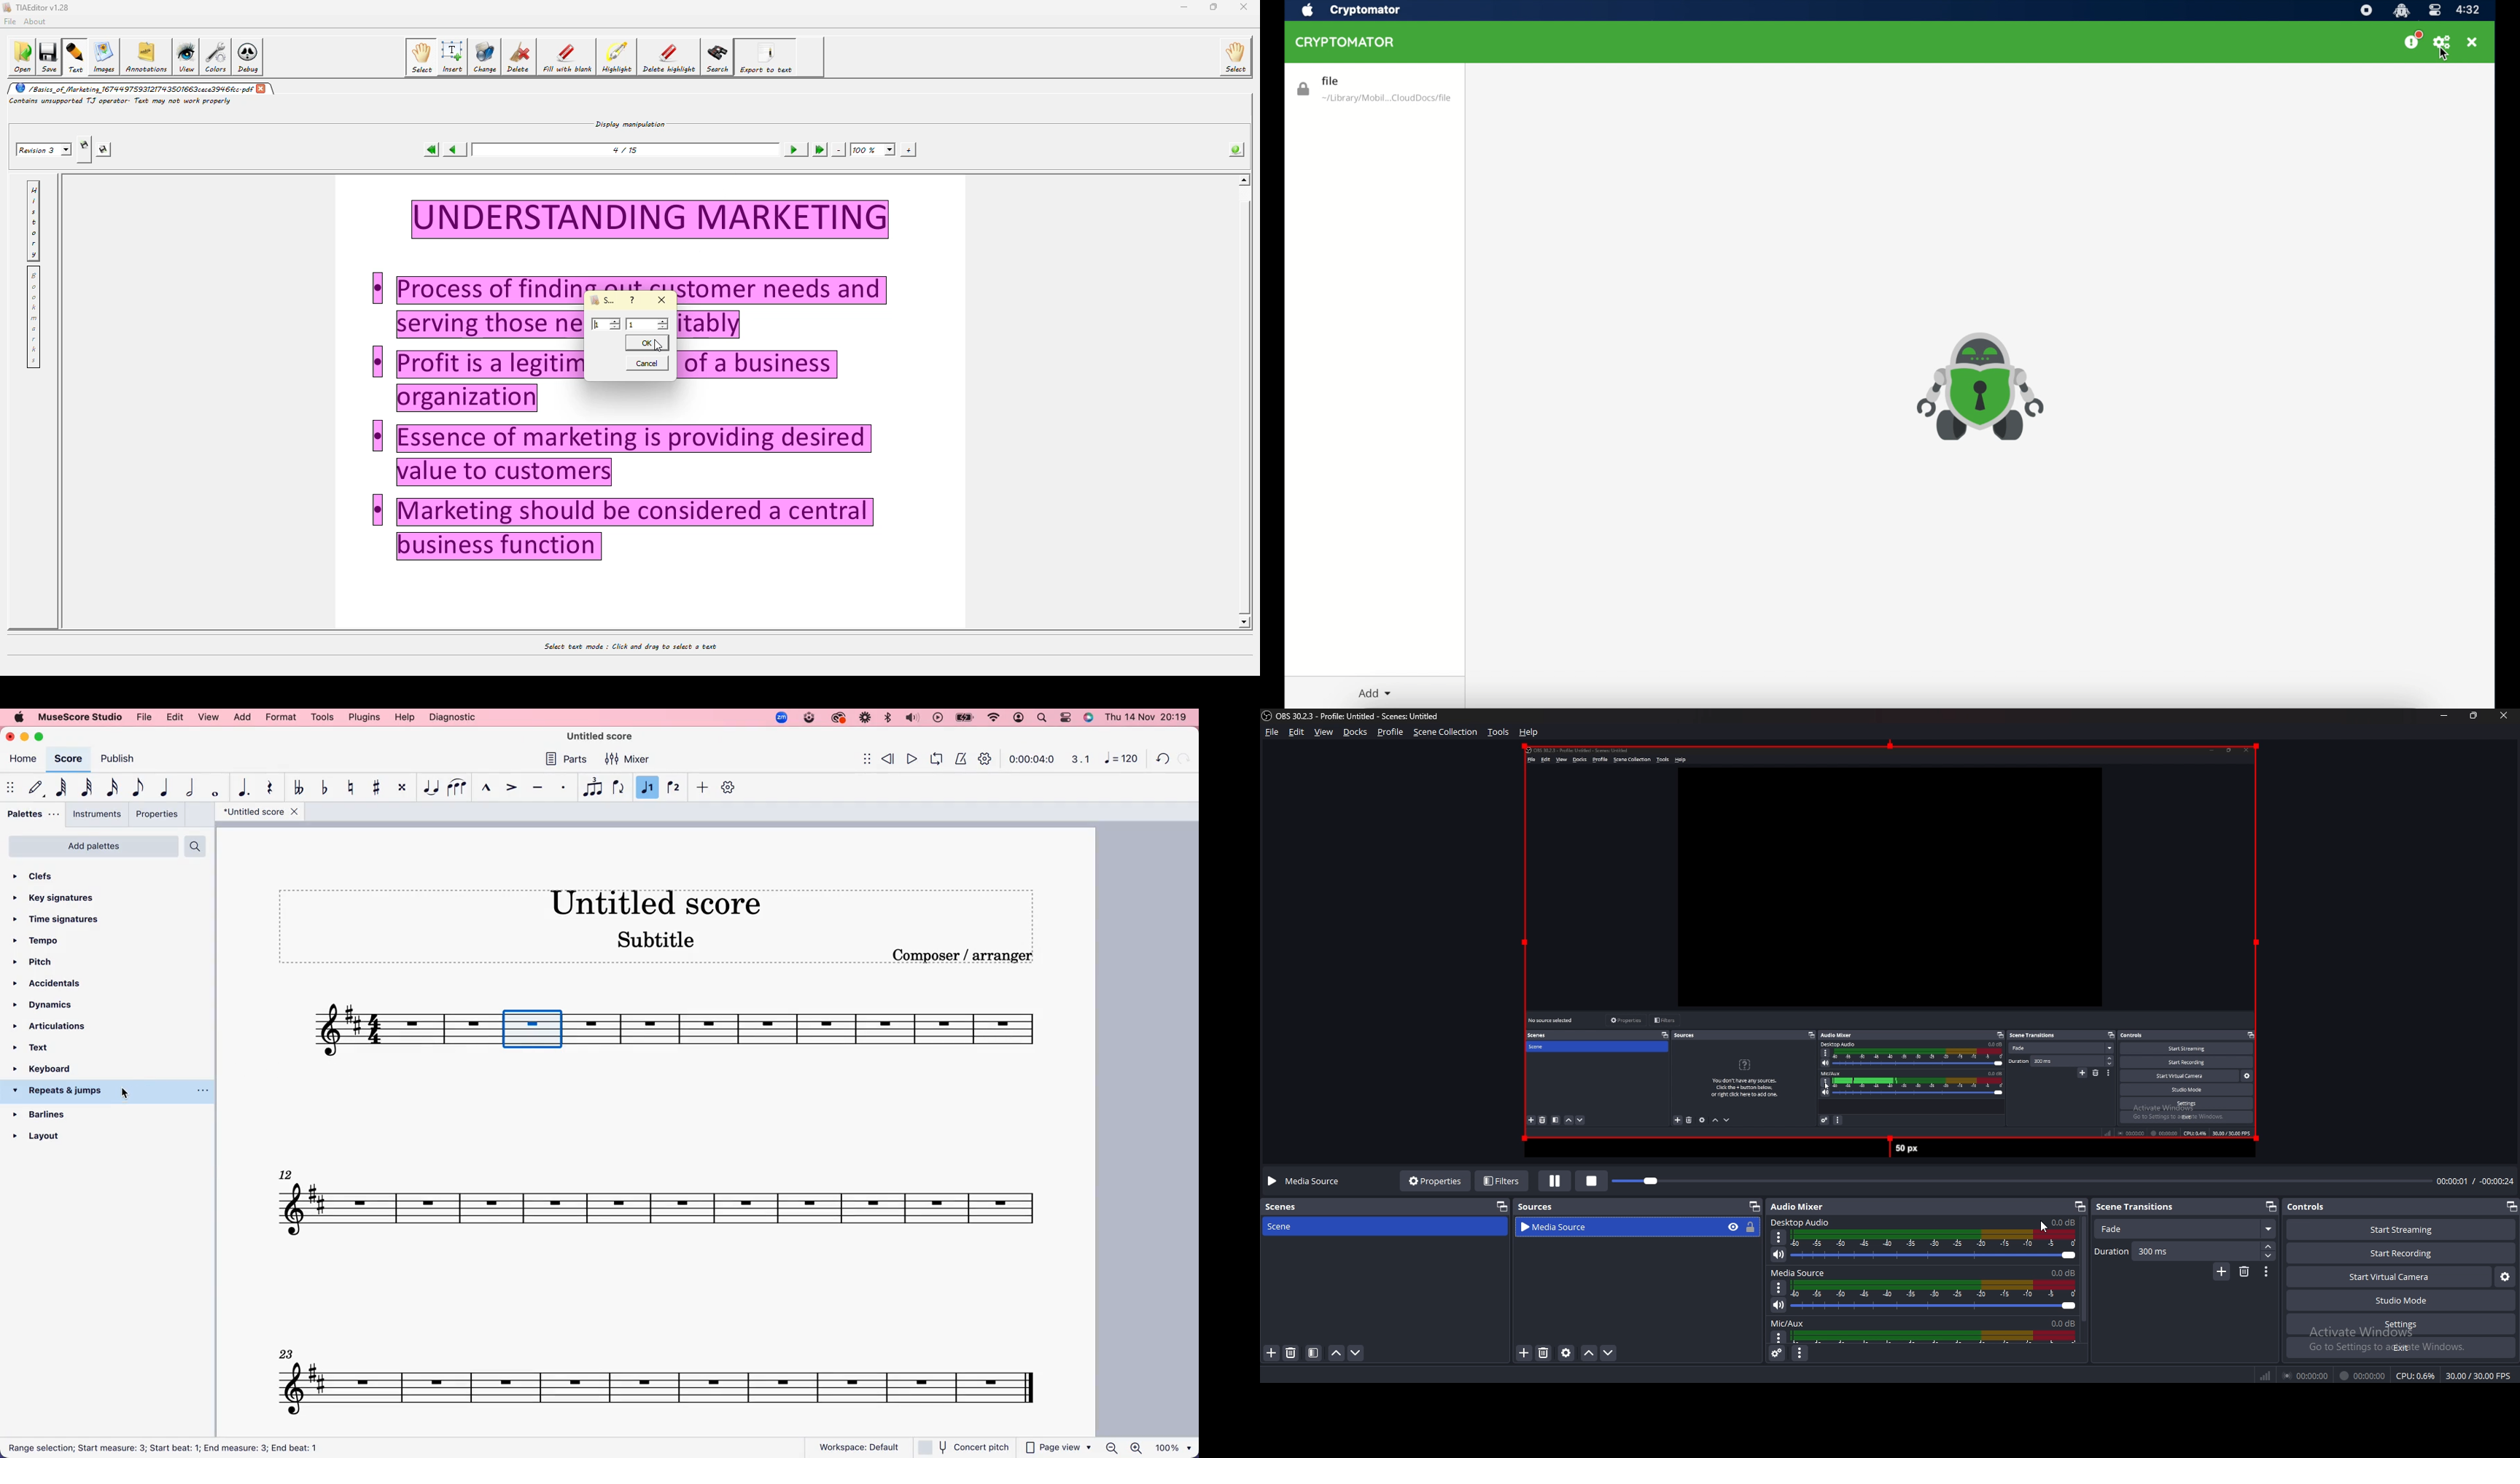 This screenshot has height=1484, width=2520. Describe the element at coordinates (35, 788) in the screenshot. I see `default` at that location.